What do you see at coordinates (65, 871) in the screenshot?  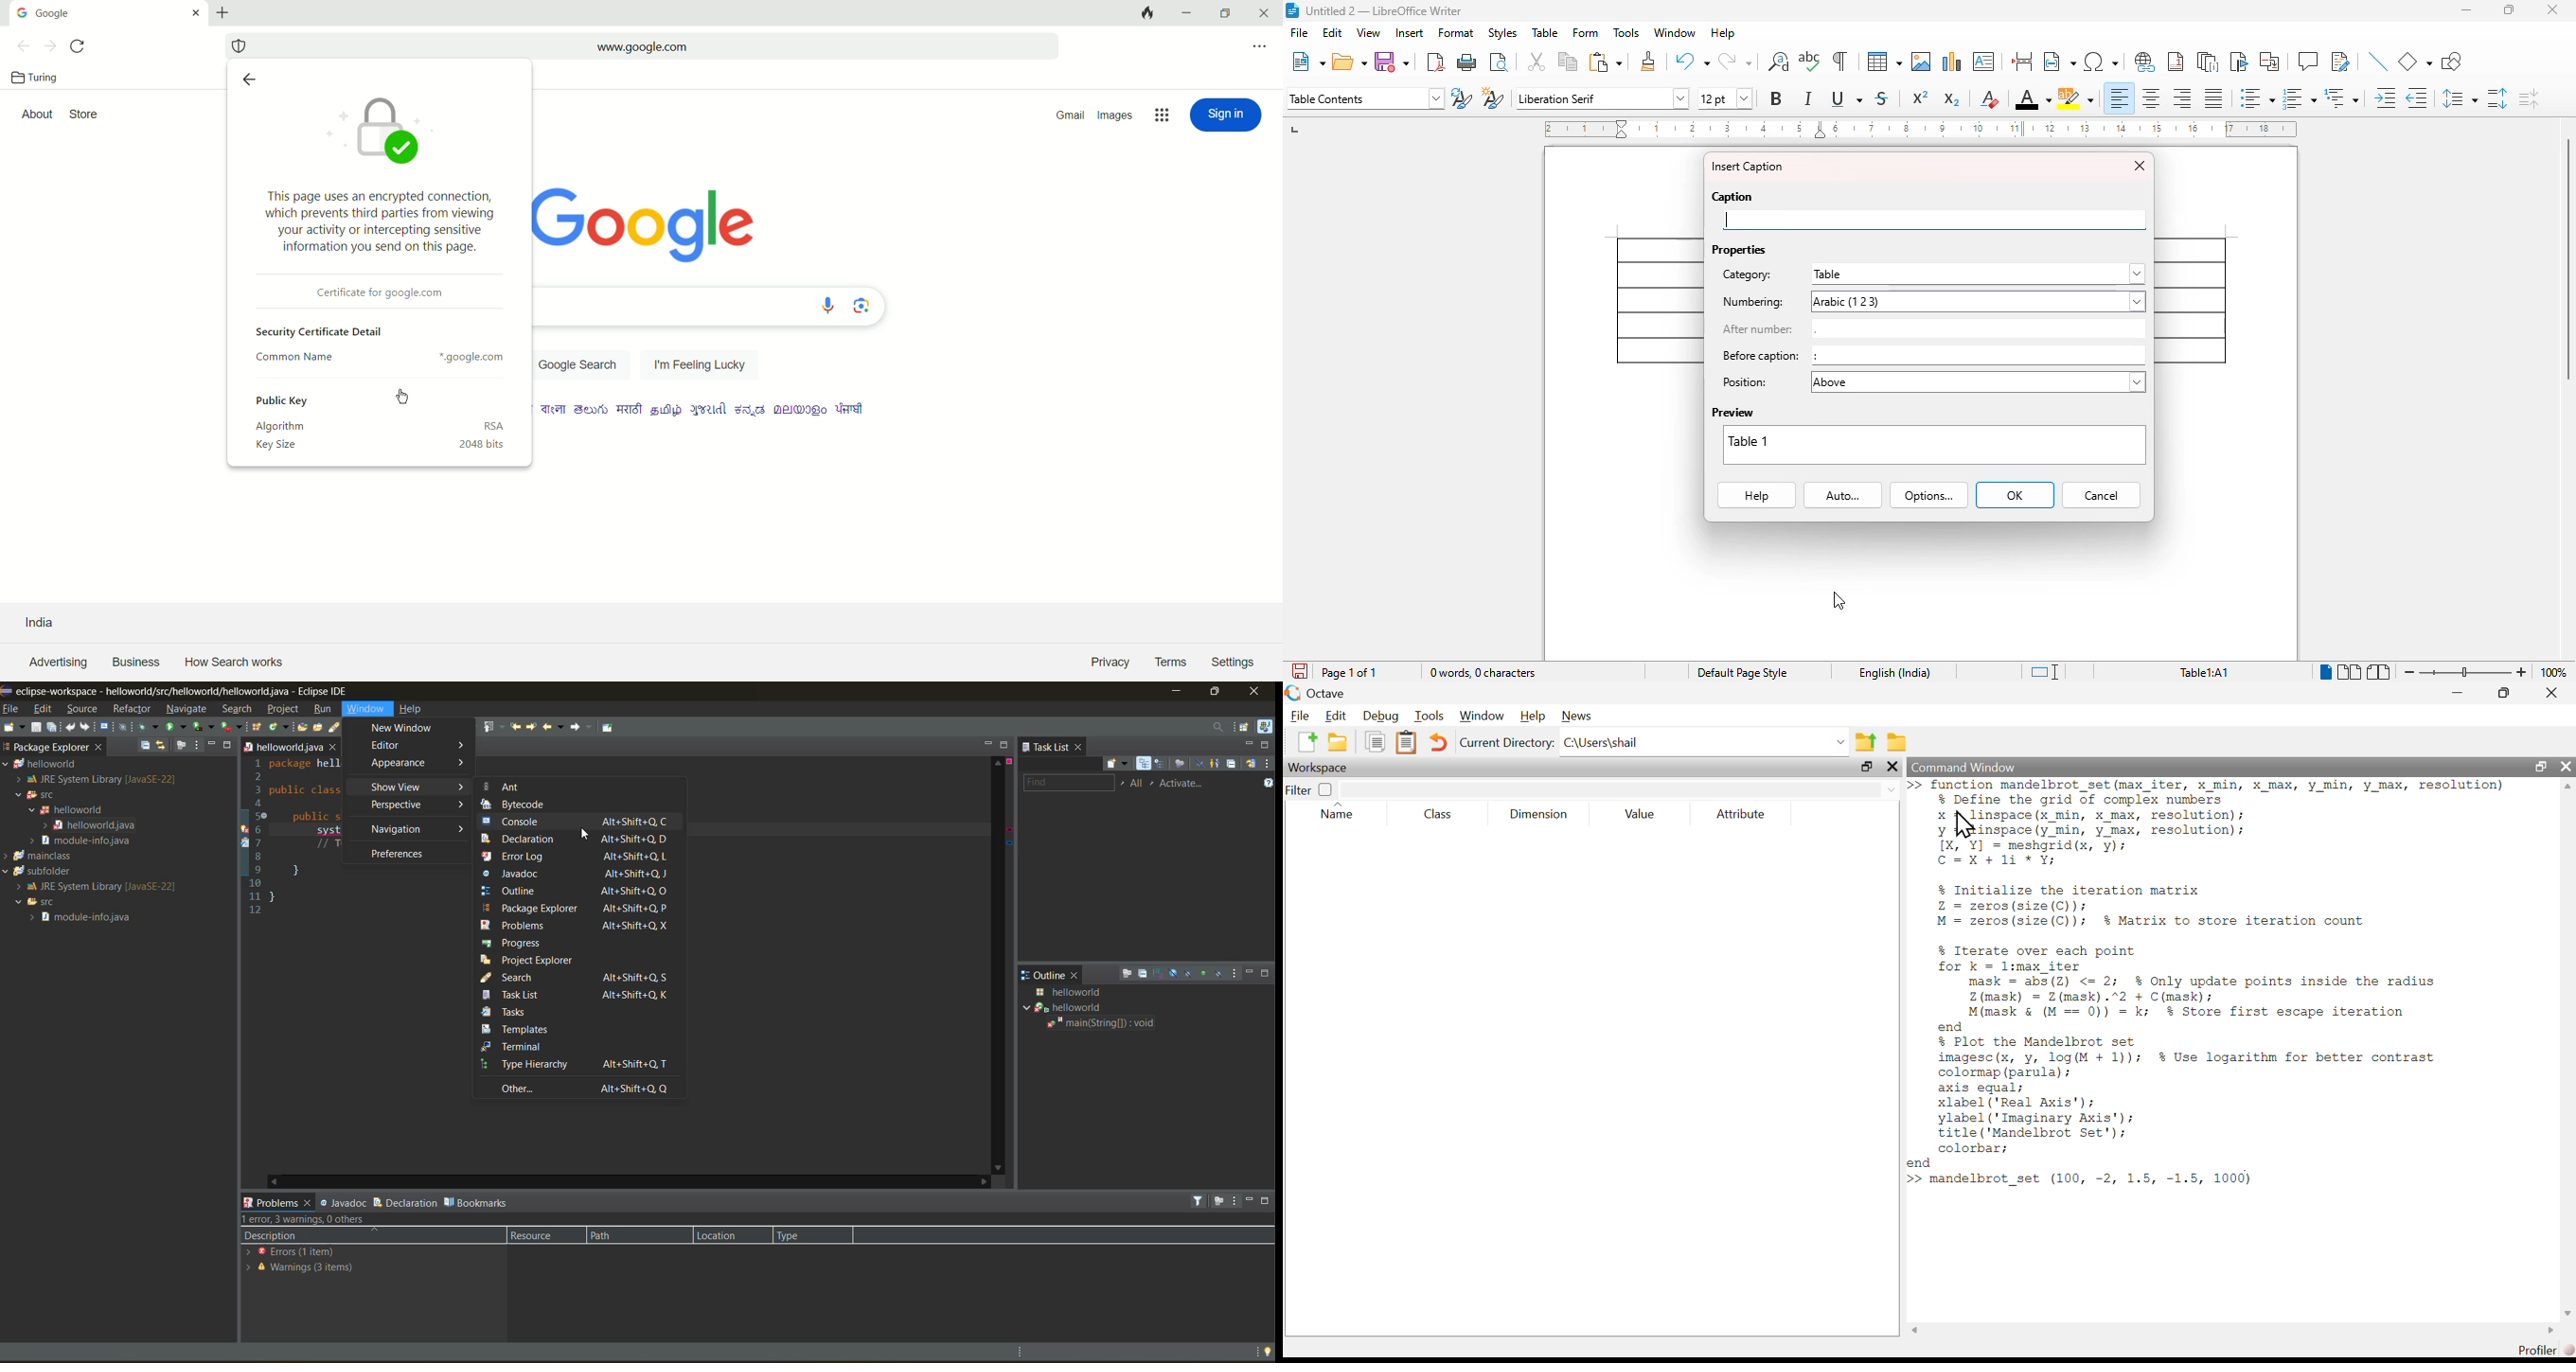 I see `subfolder` at bounding box center [65, 871].